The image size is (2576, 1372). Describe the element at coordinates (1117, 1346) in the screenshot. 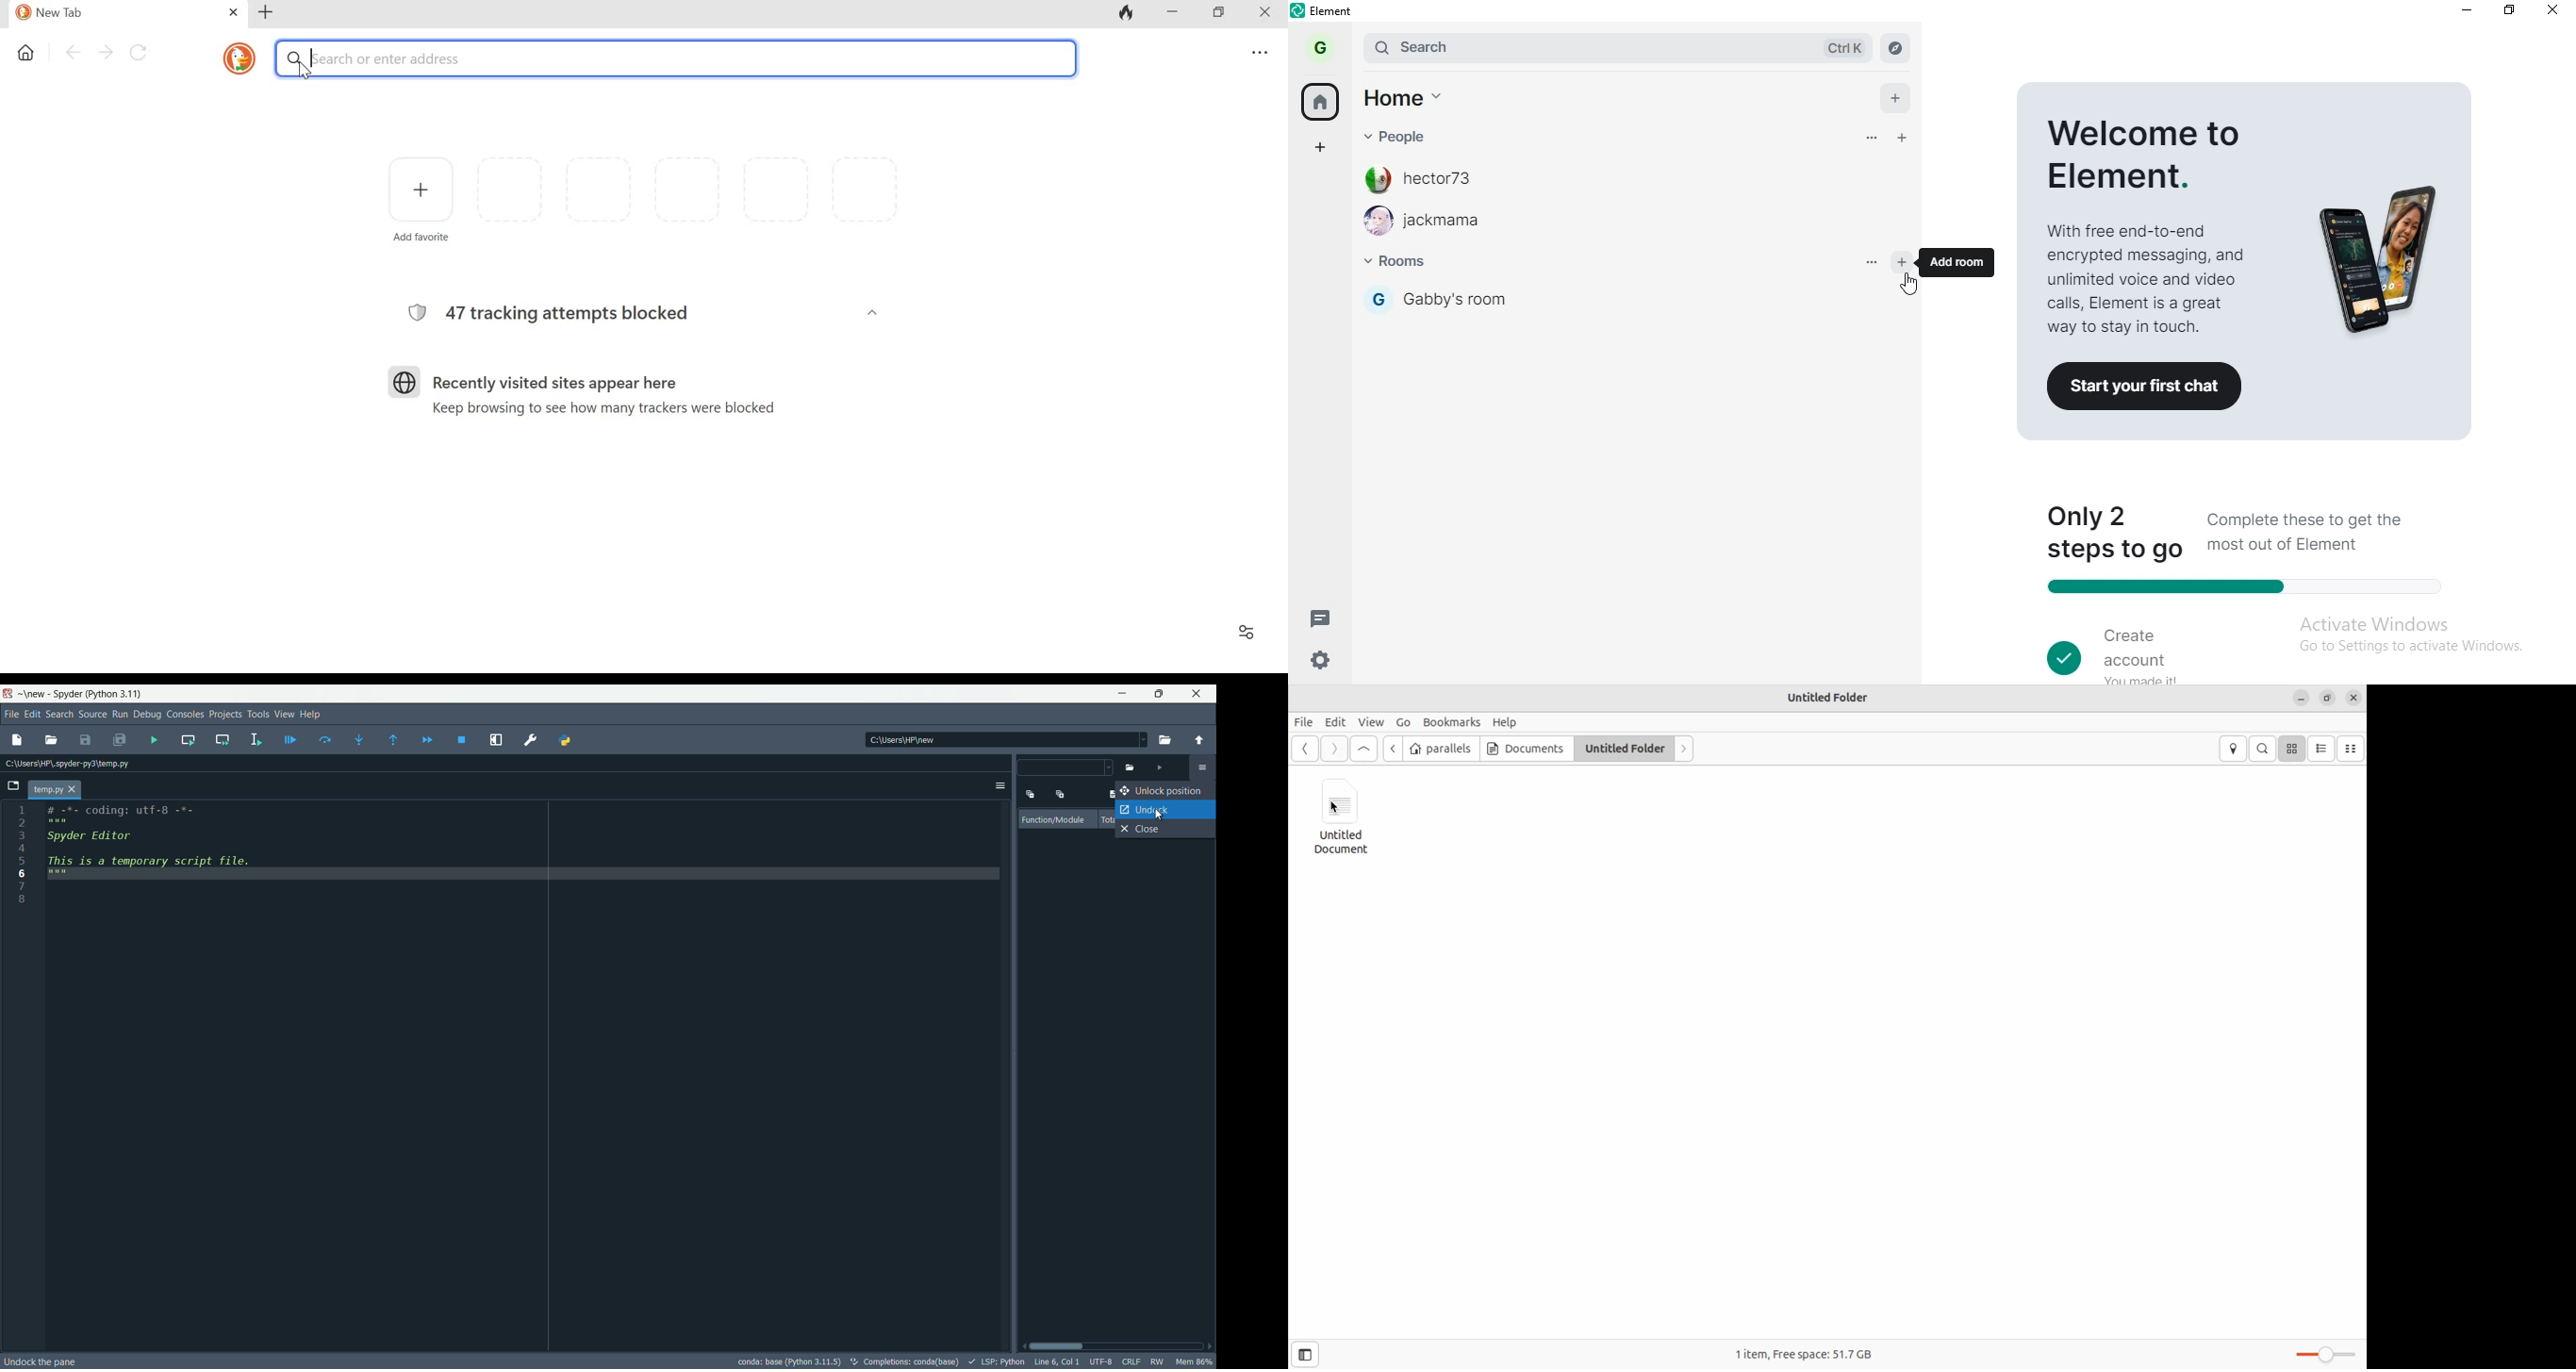

I see `scroll bar` at that location.